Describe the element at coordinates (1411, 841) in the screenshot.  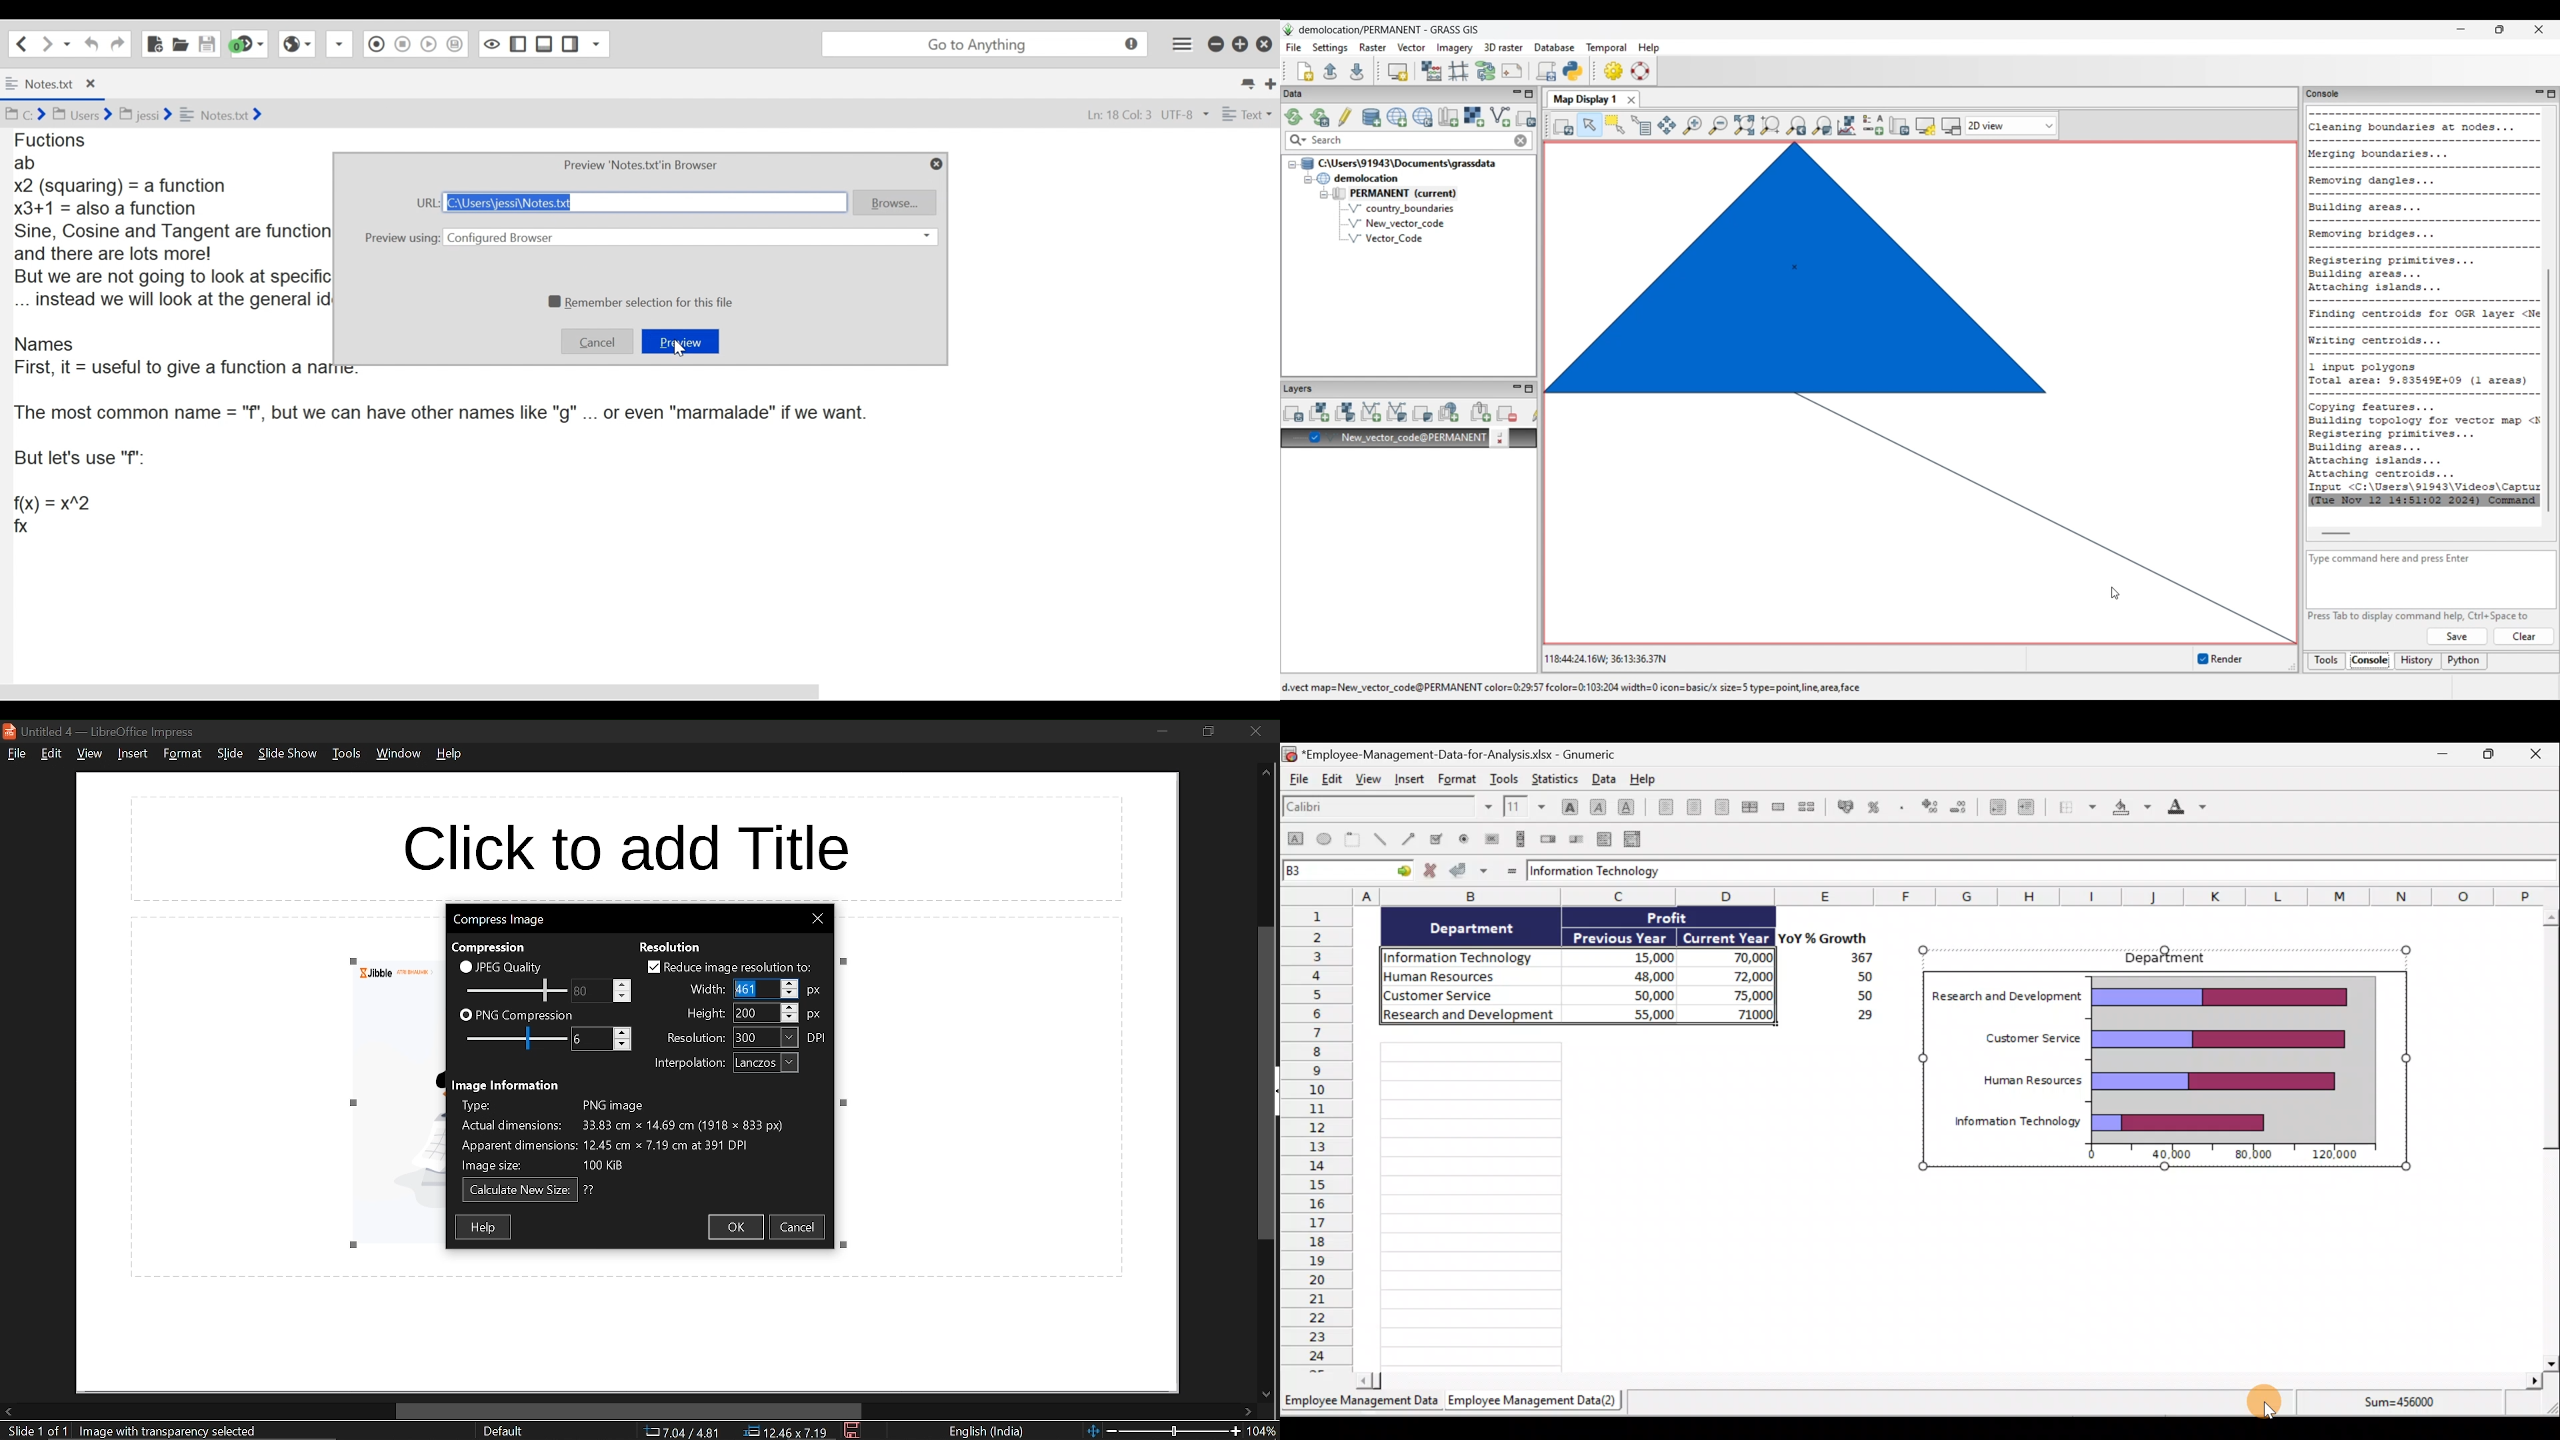
I see `Create an arrow object` at that location.